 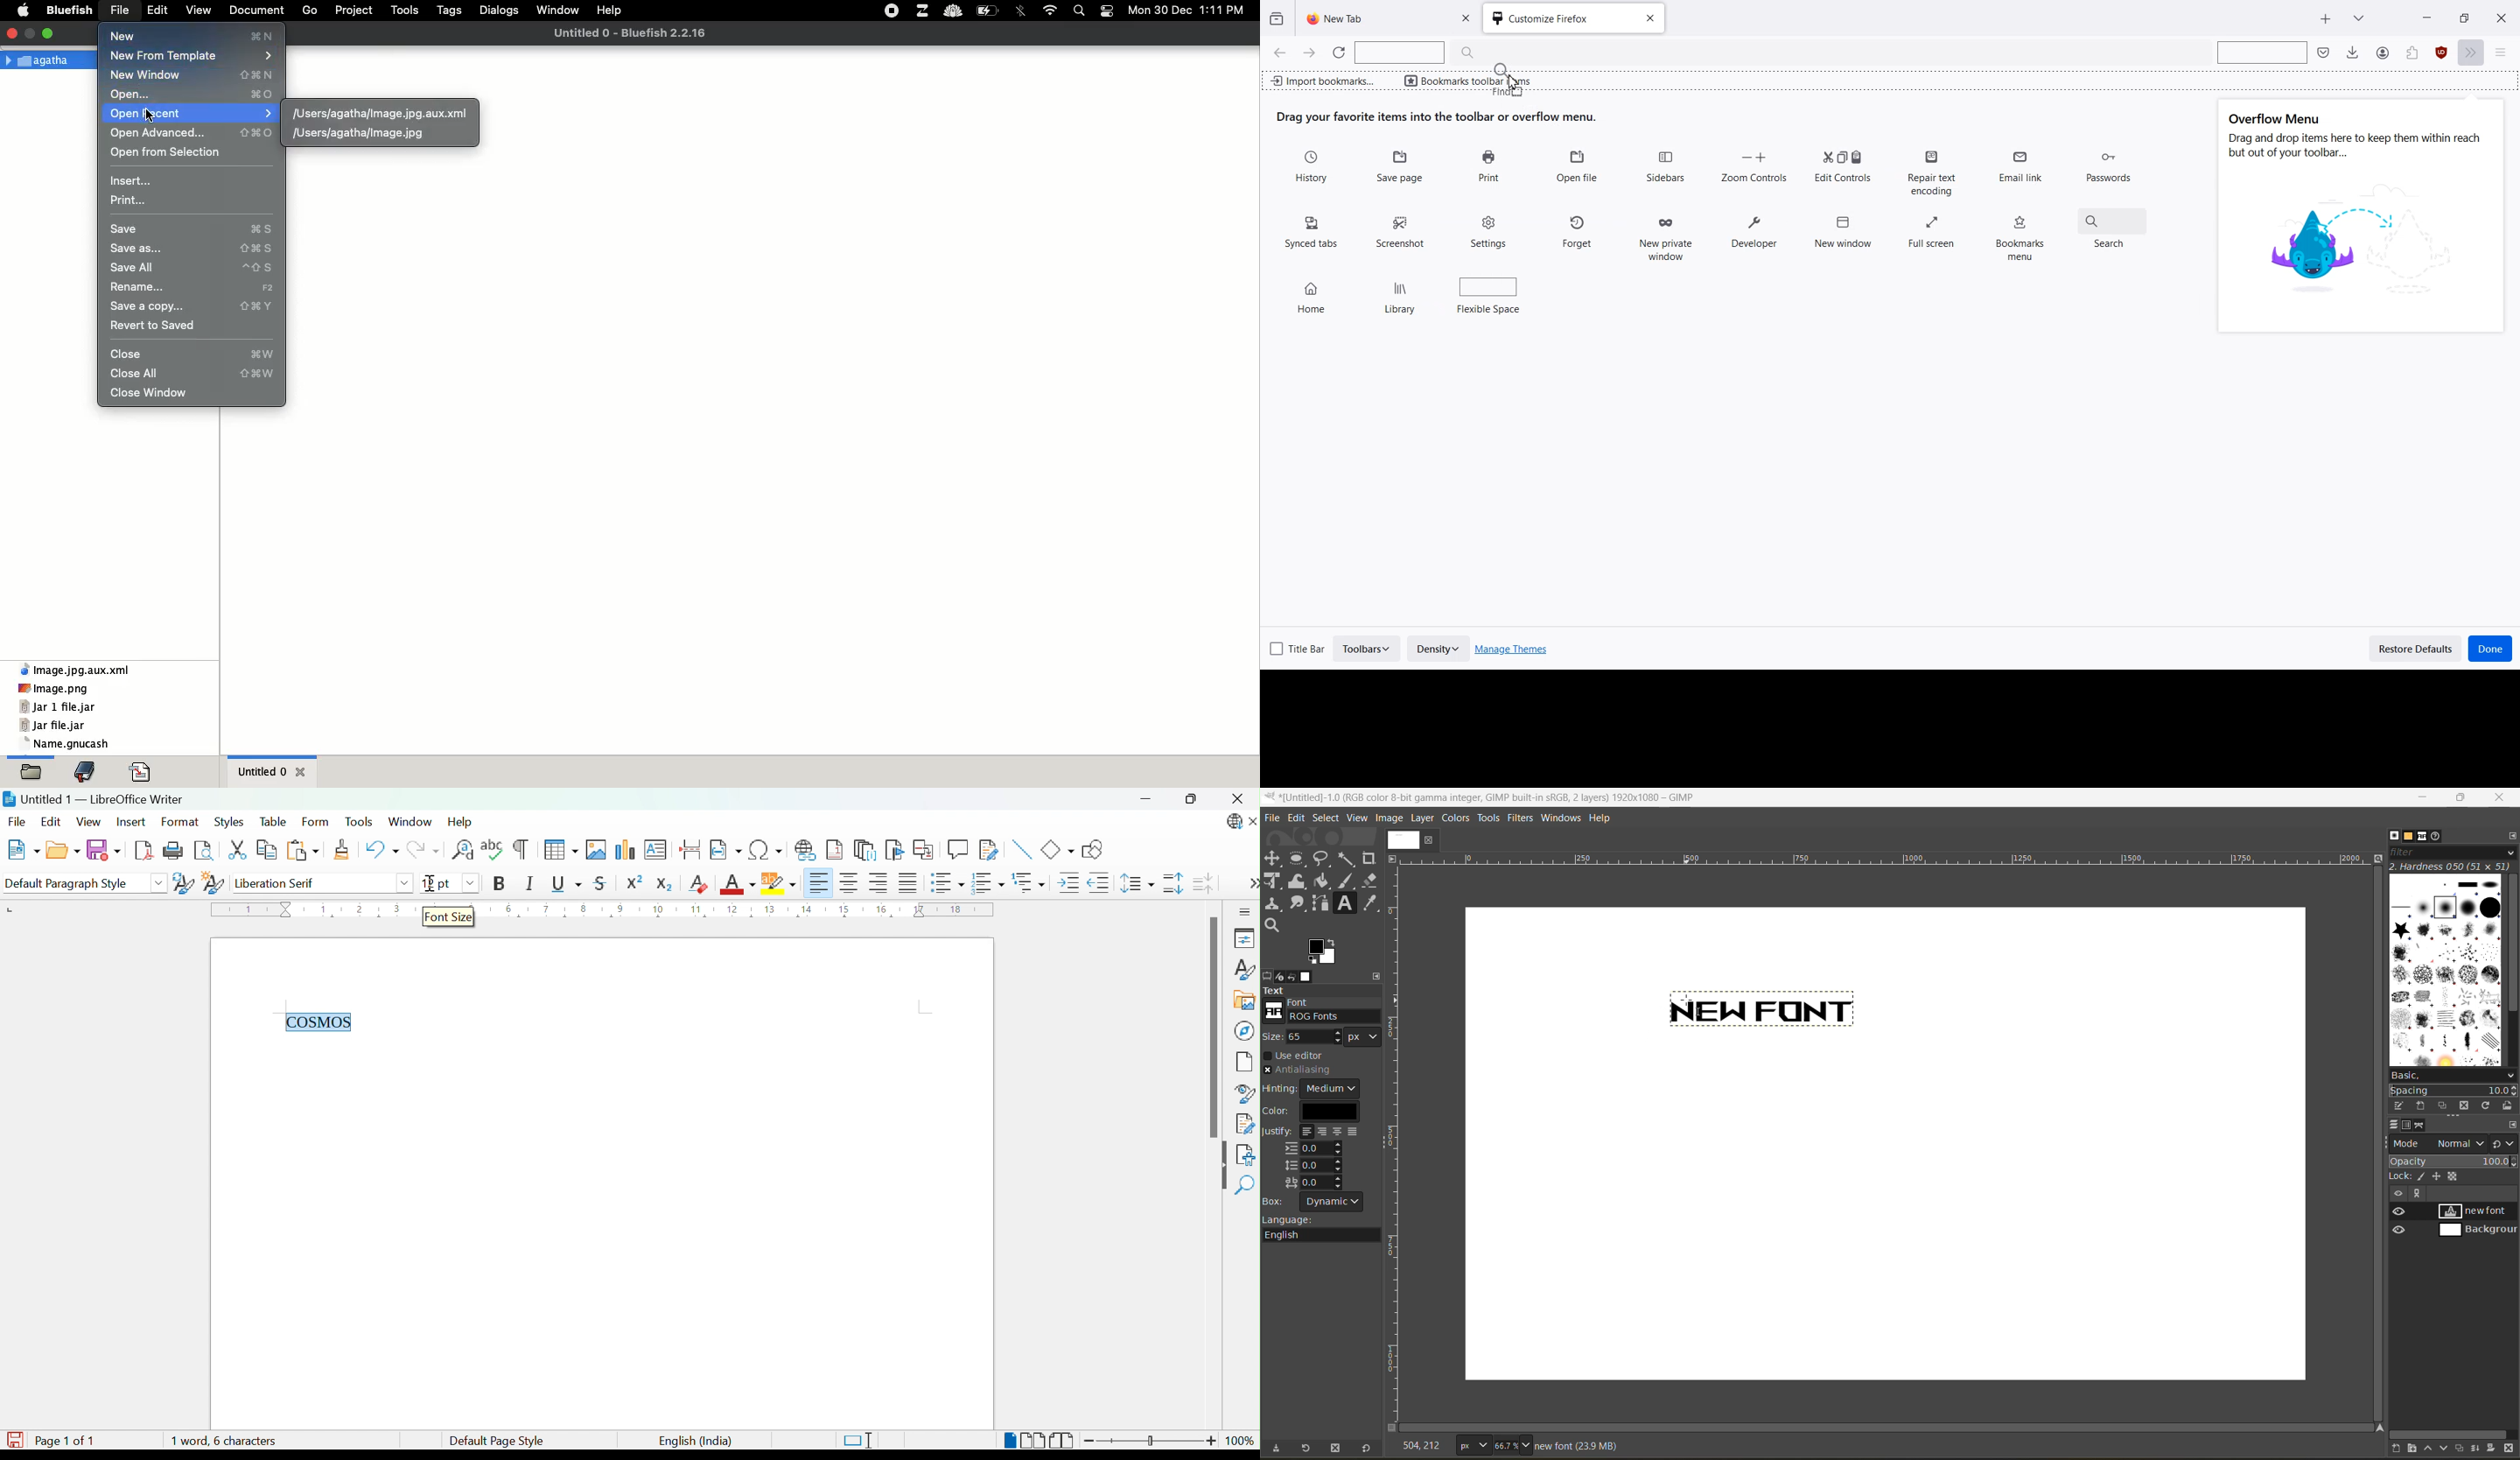 What do you see at coordinates (32, 31) in the screenshot?
I see `full screen` at bounding box center [32, 31].